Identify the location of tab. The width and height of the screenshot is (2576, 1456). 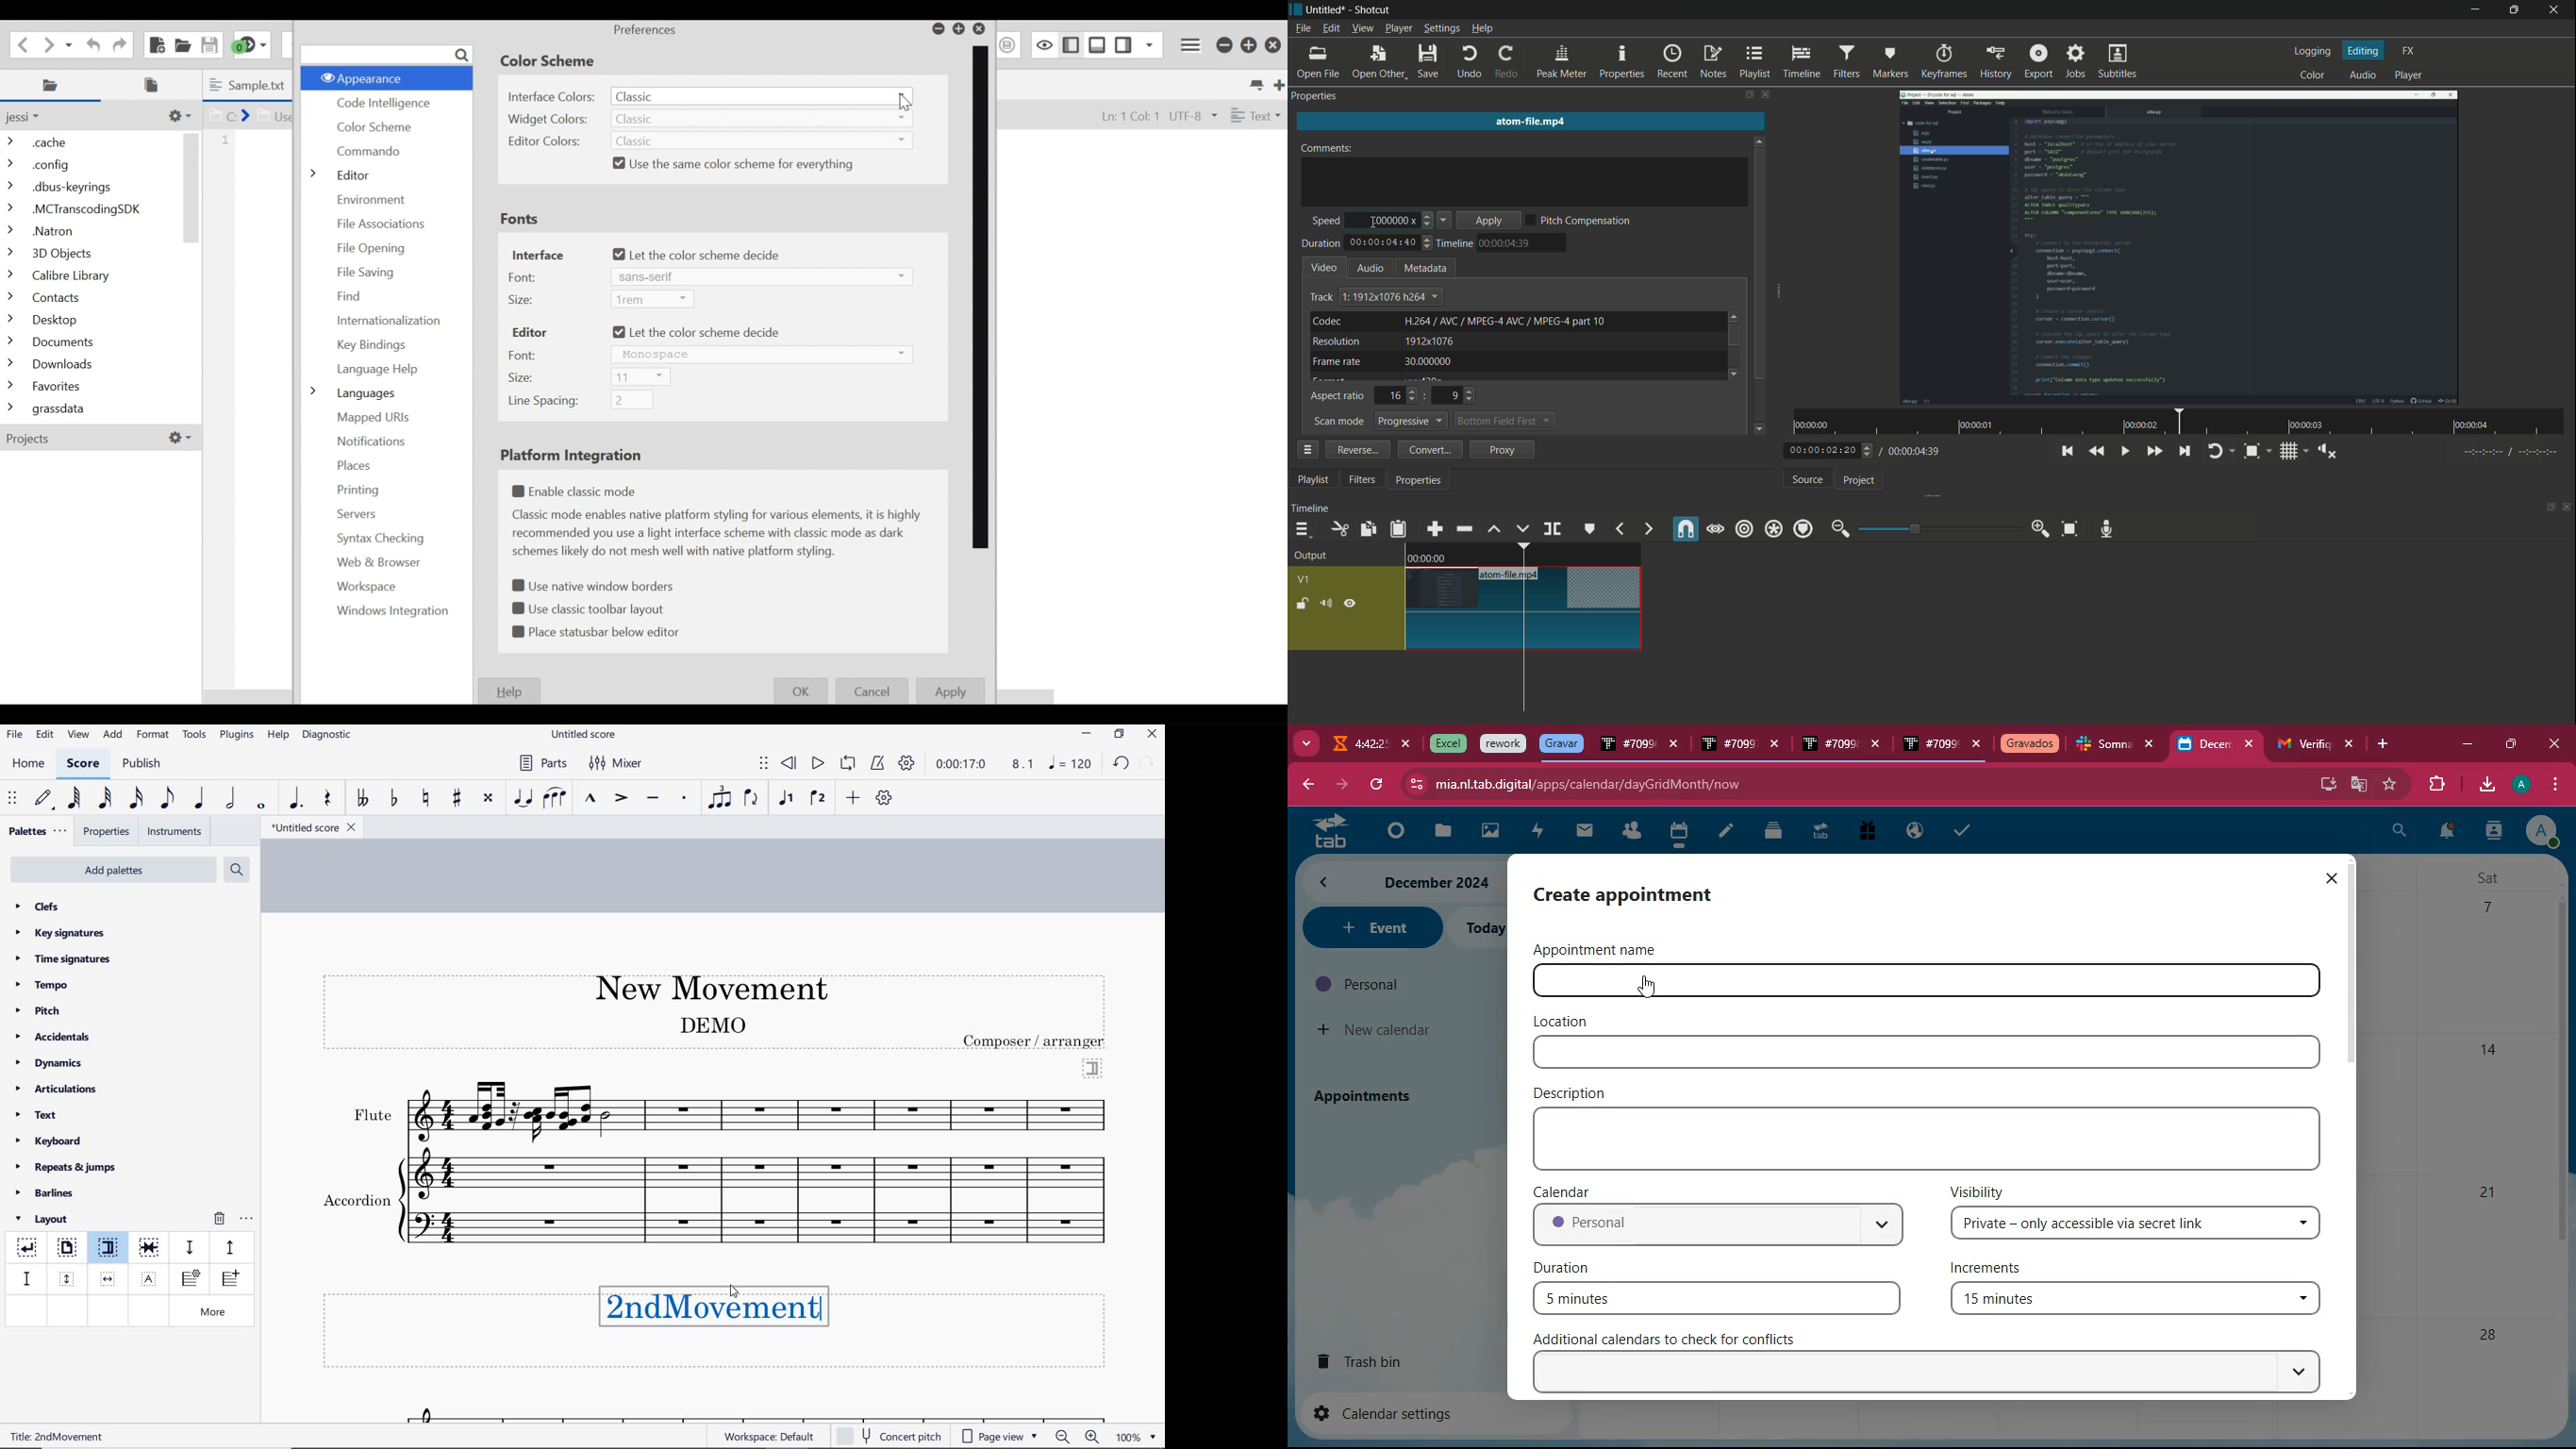
(2030, 745).